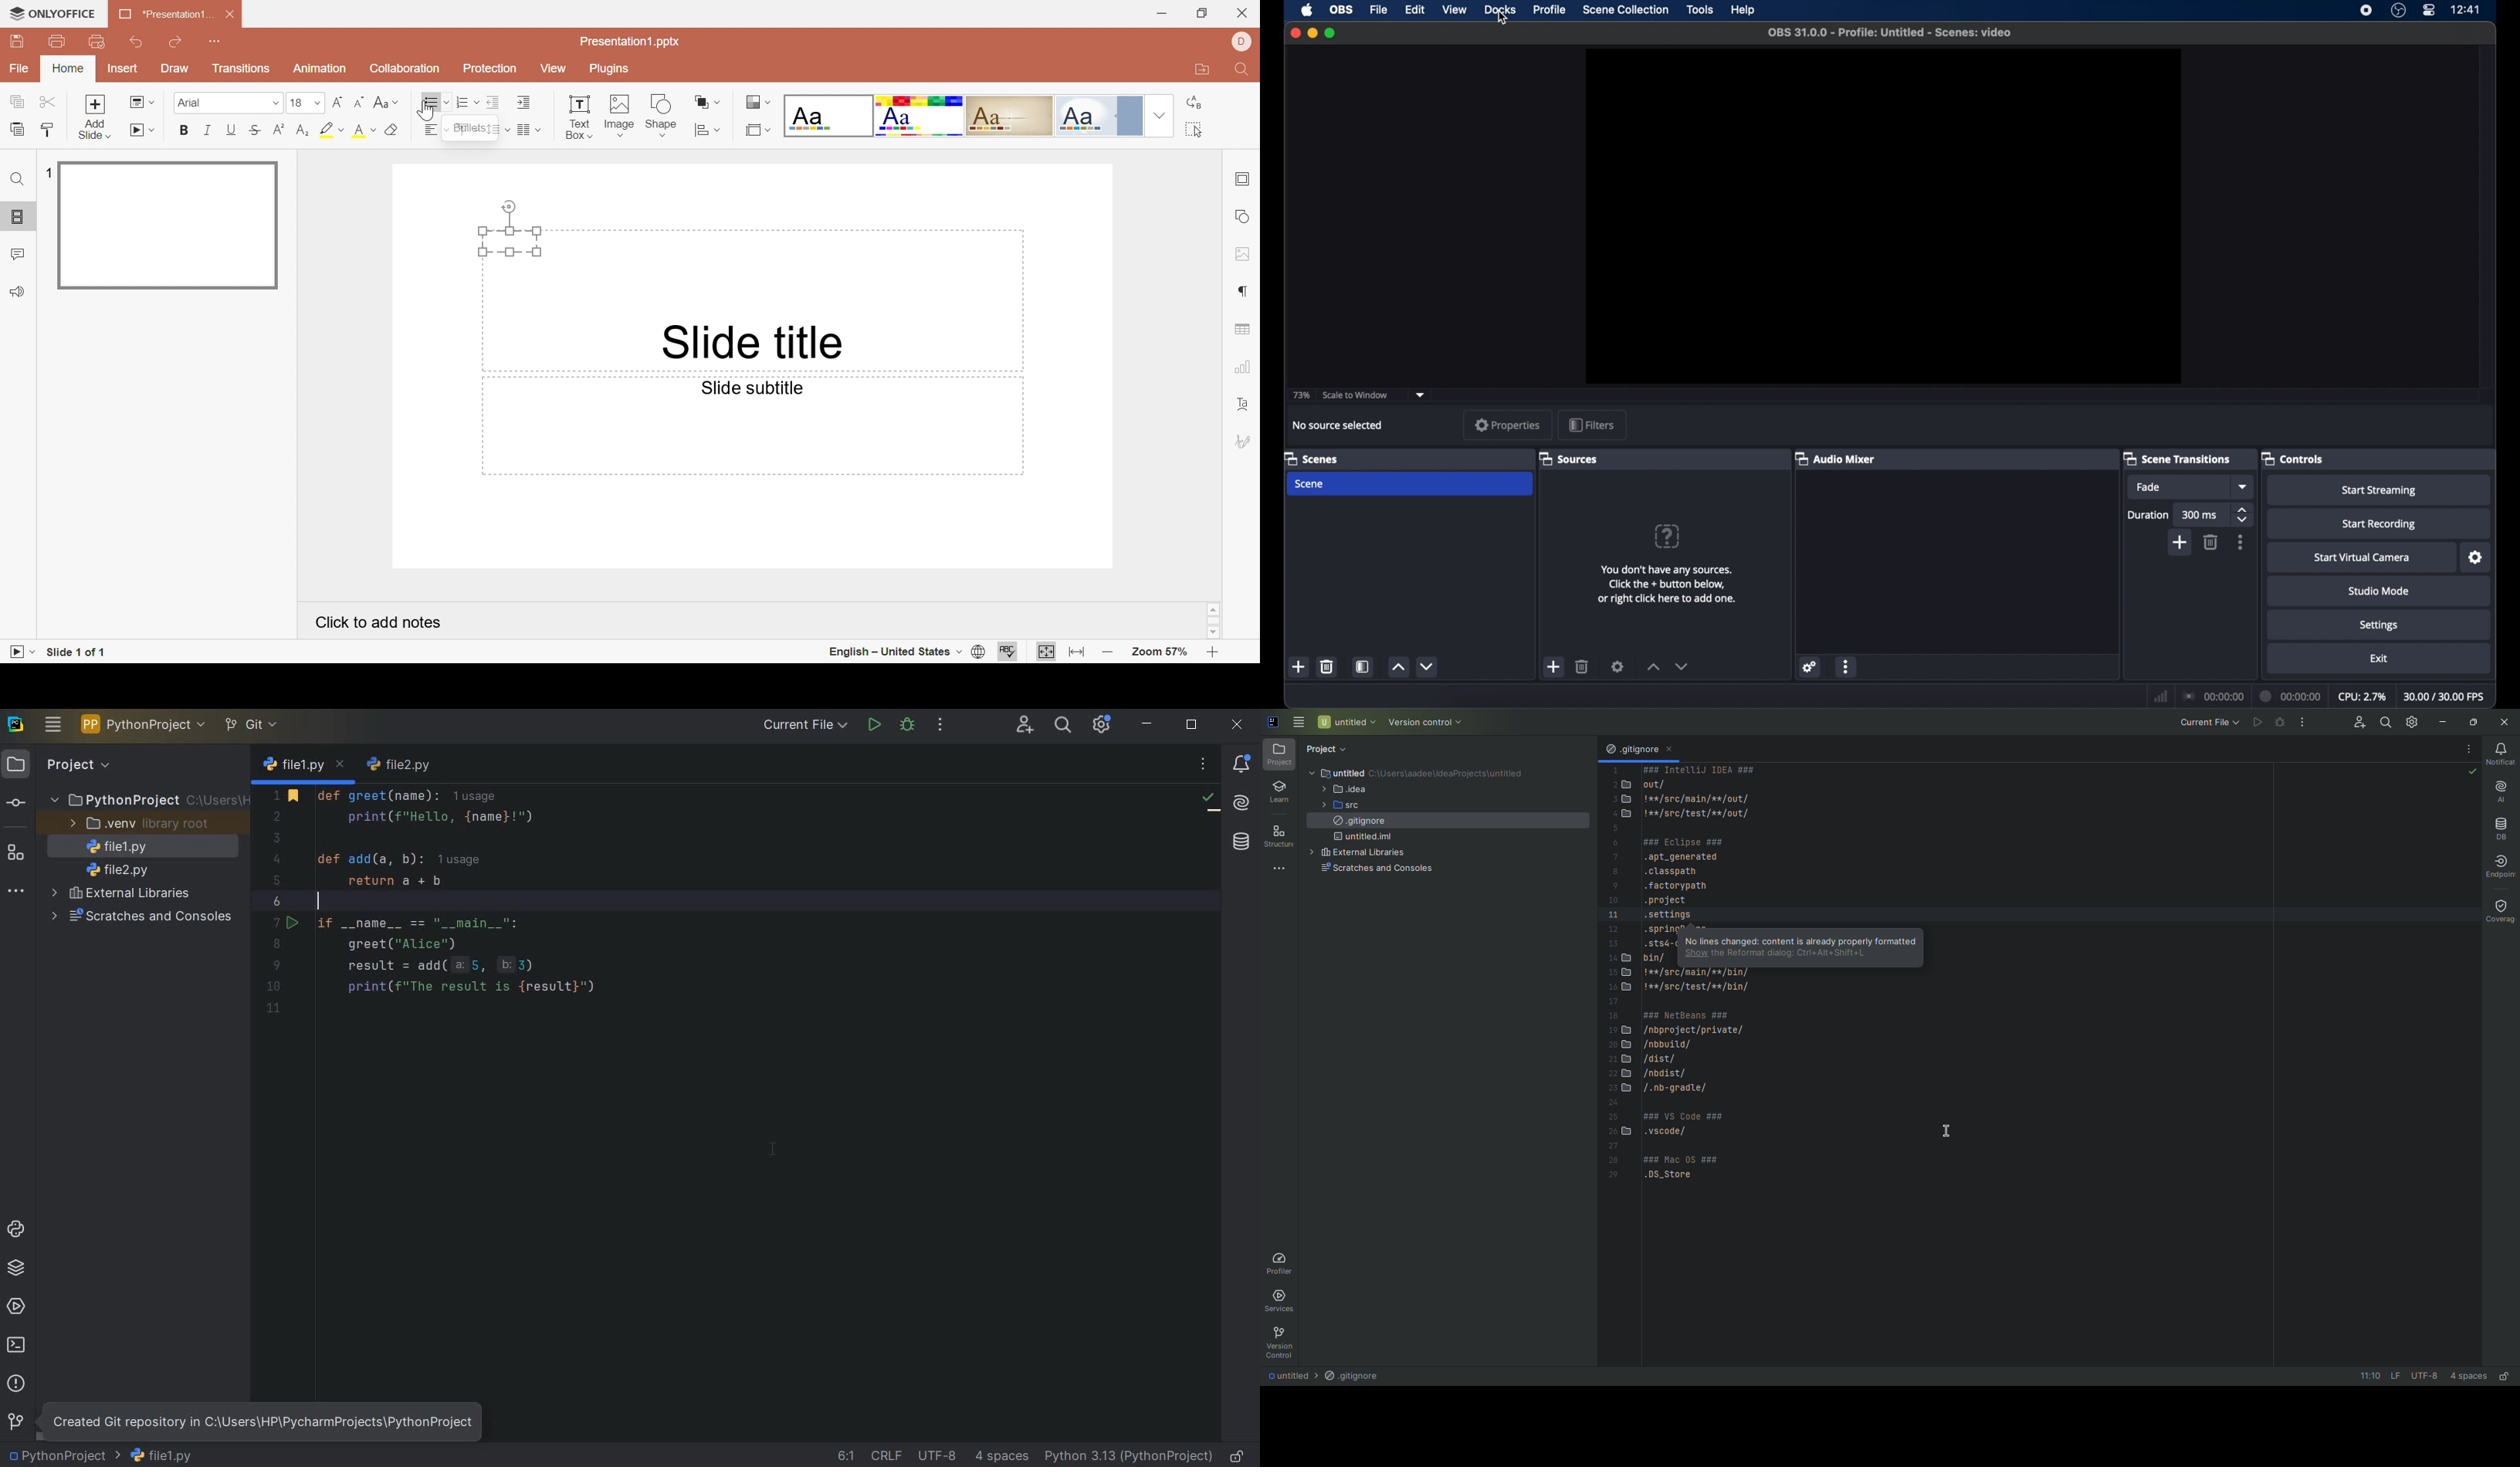  What do you see at coordinates (1295, 33) in the screenshot?
I see `close` at bounding box center [1295, 33].